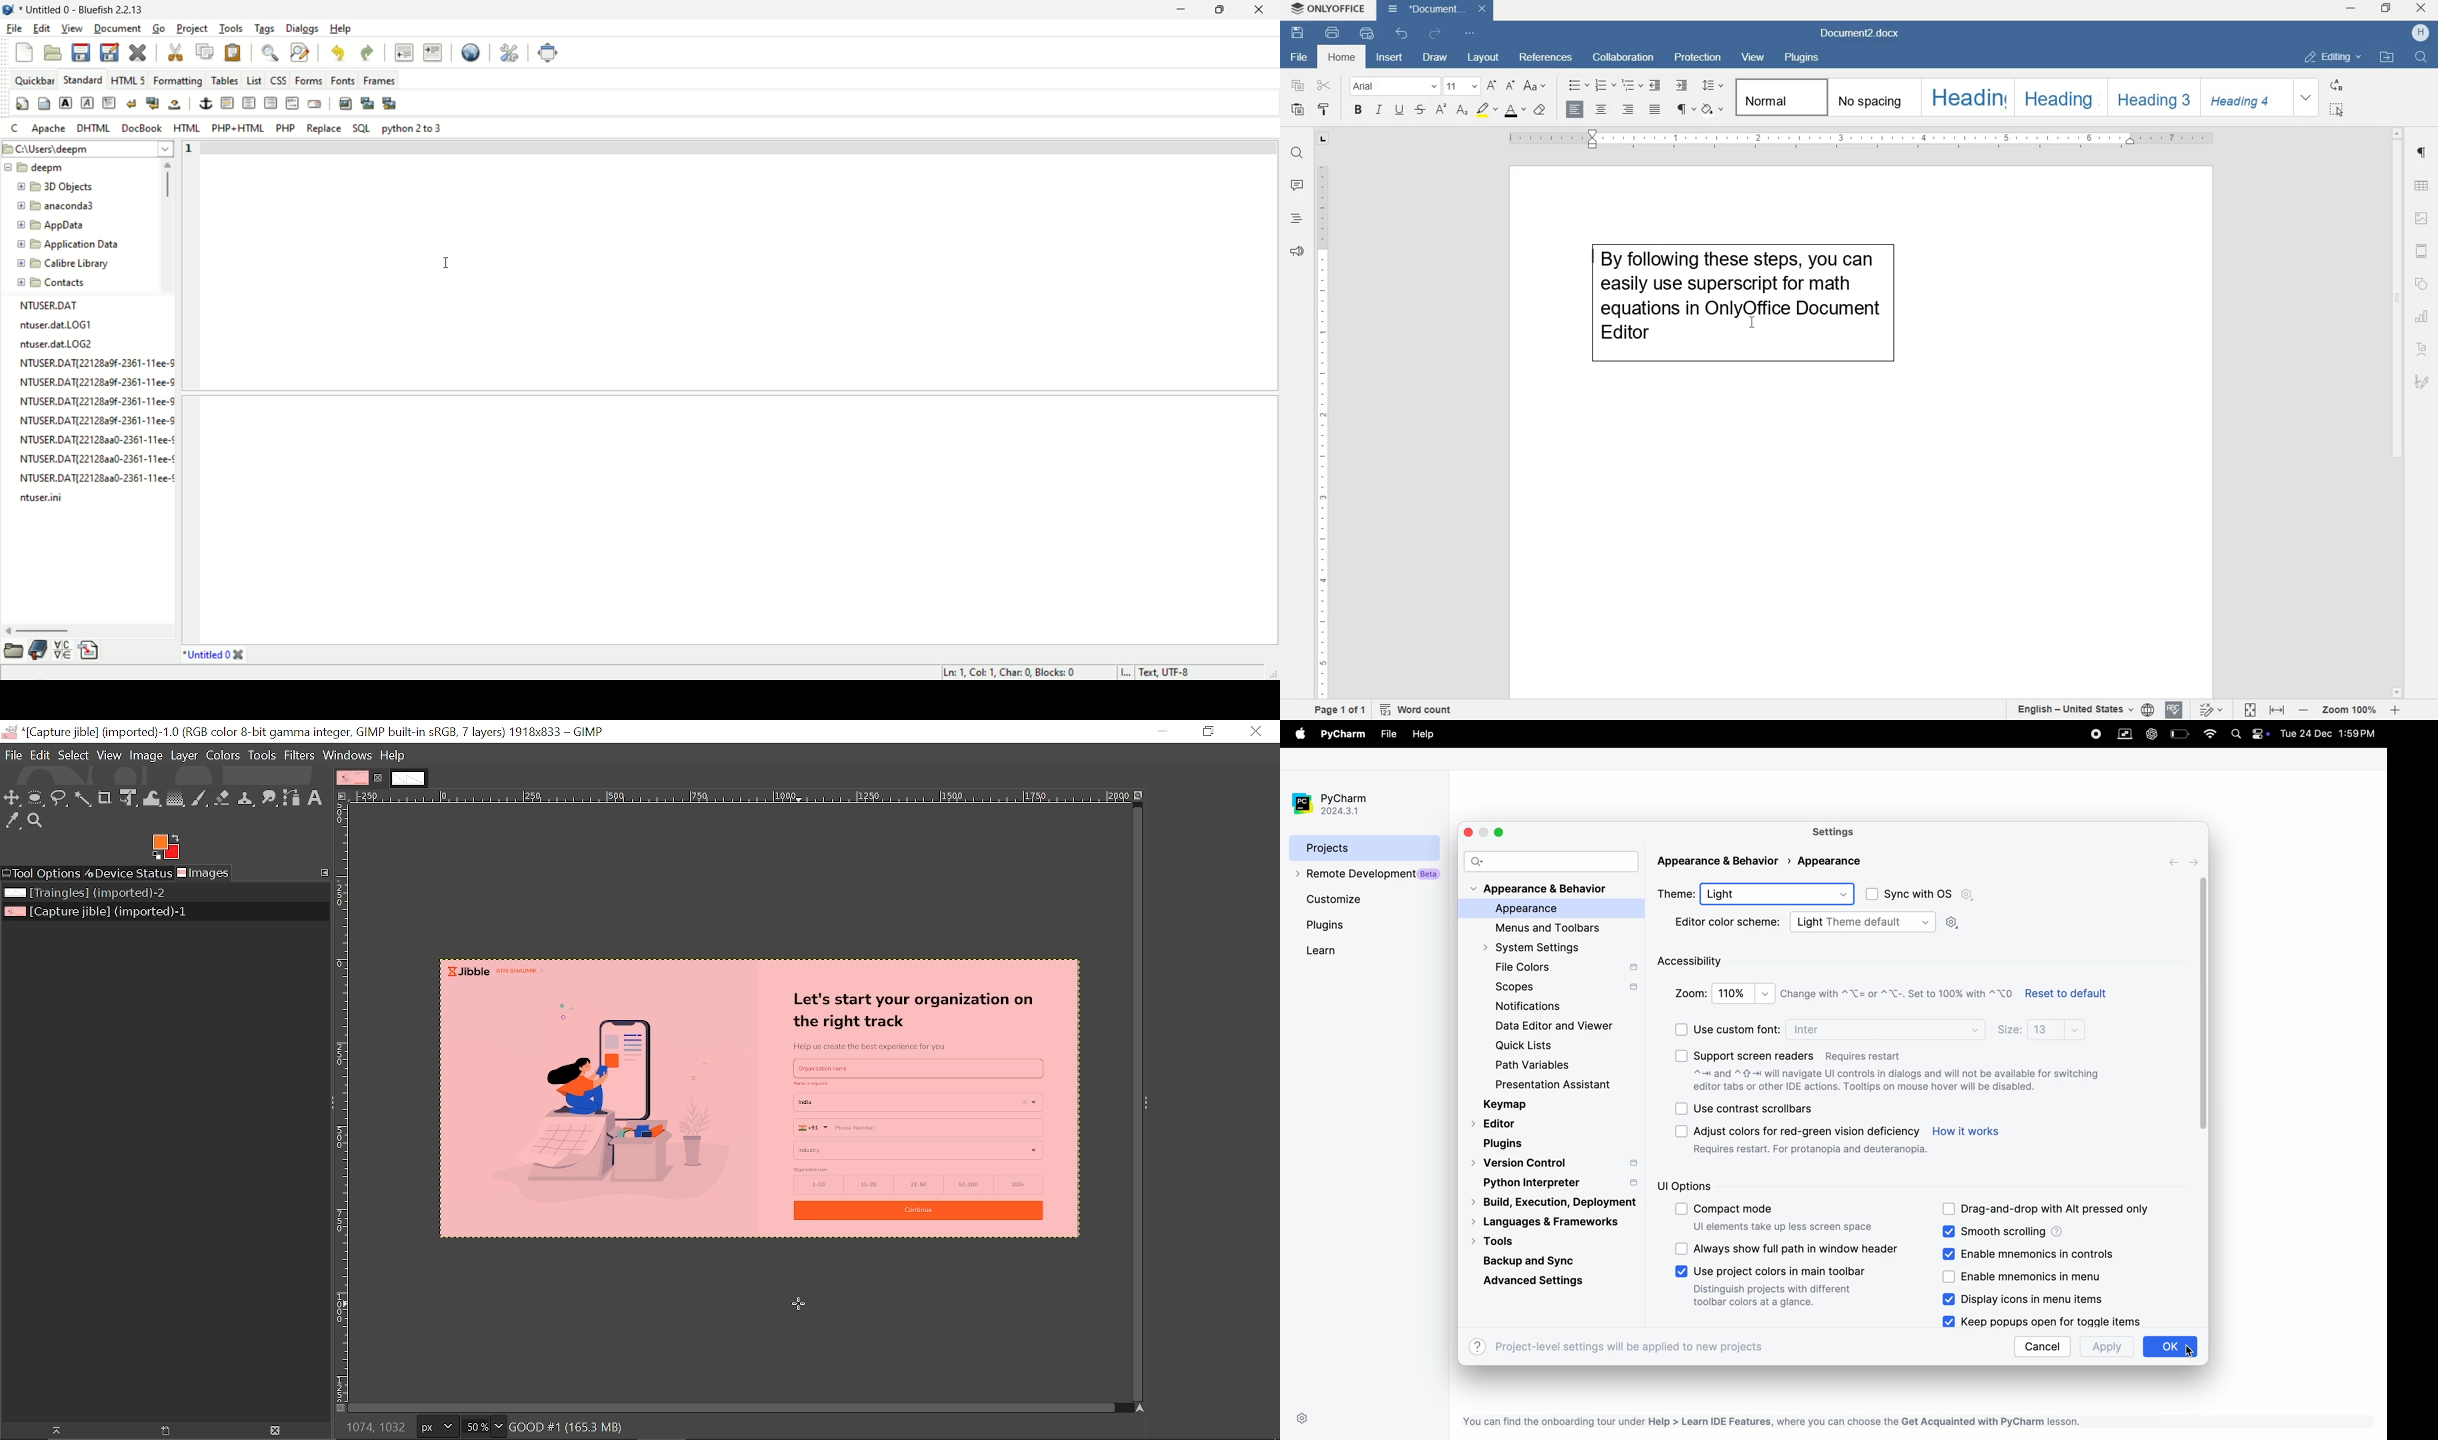 The image size is (2464, 1456). I want to click on increase indent, so click(1682, 86).